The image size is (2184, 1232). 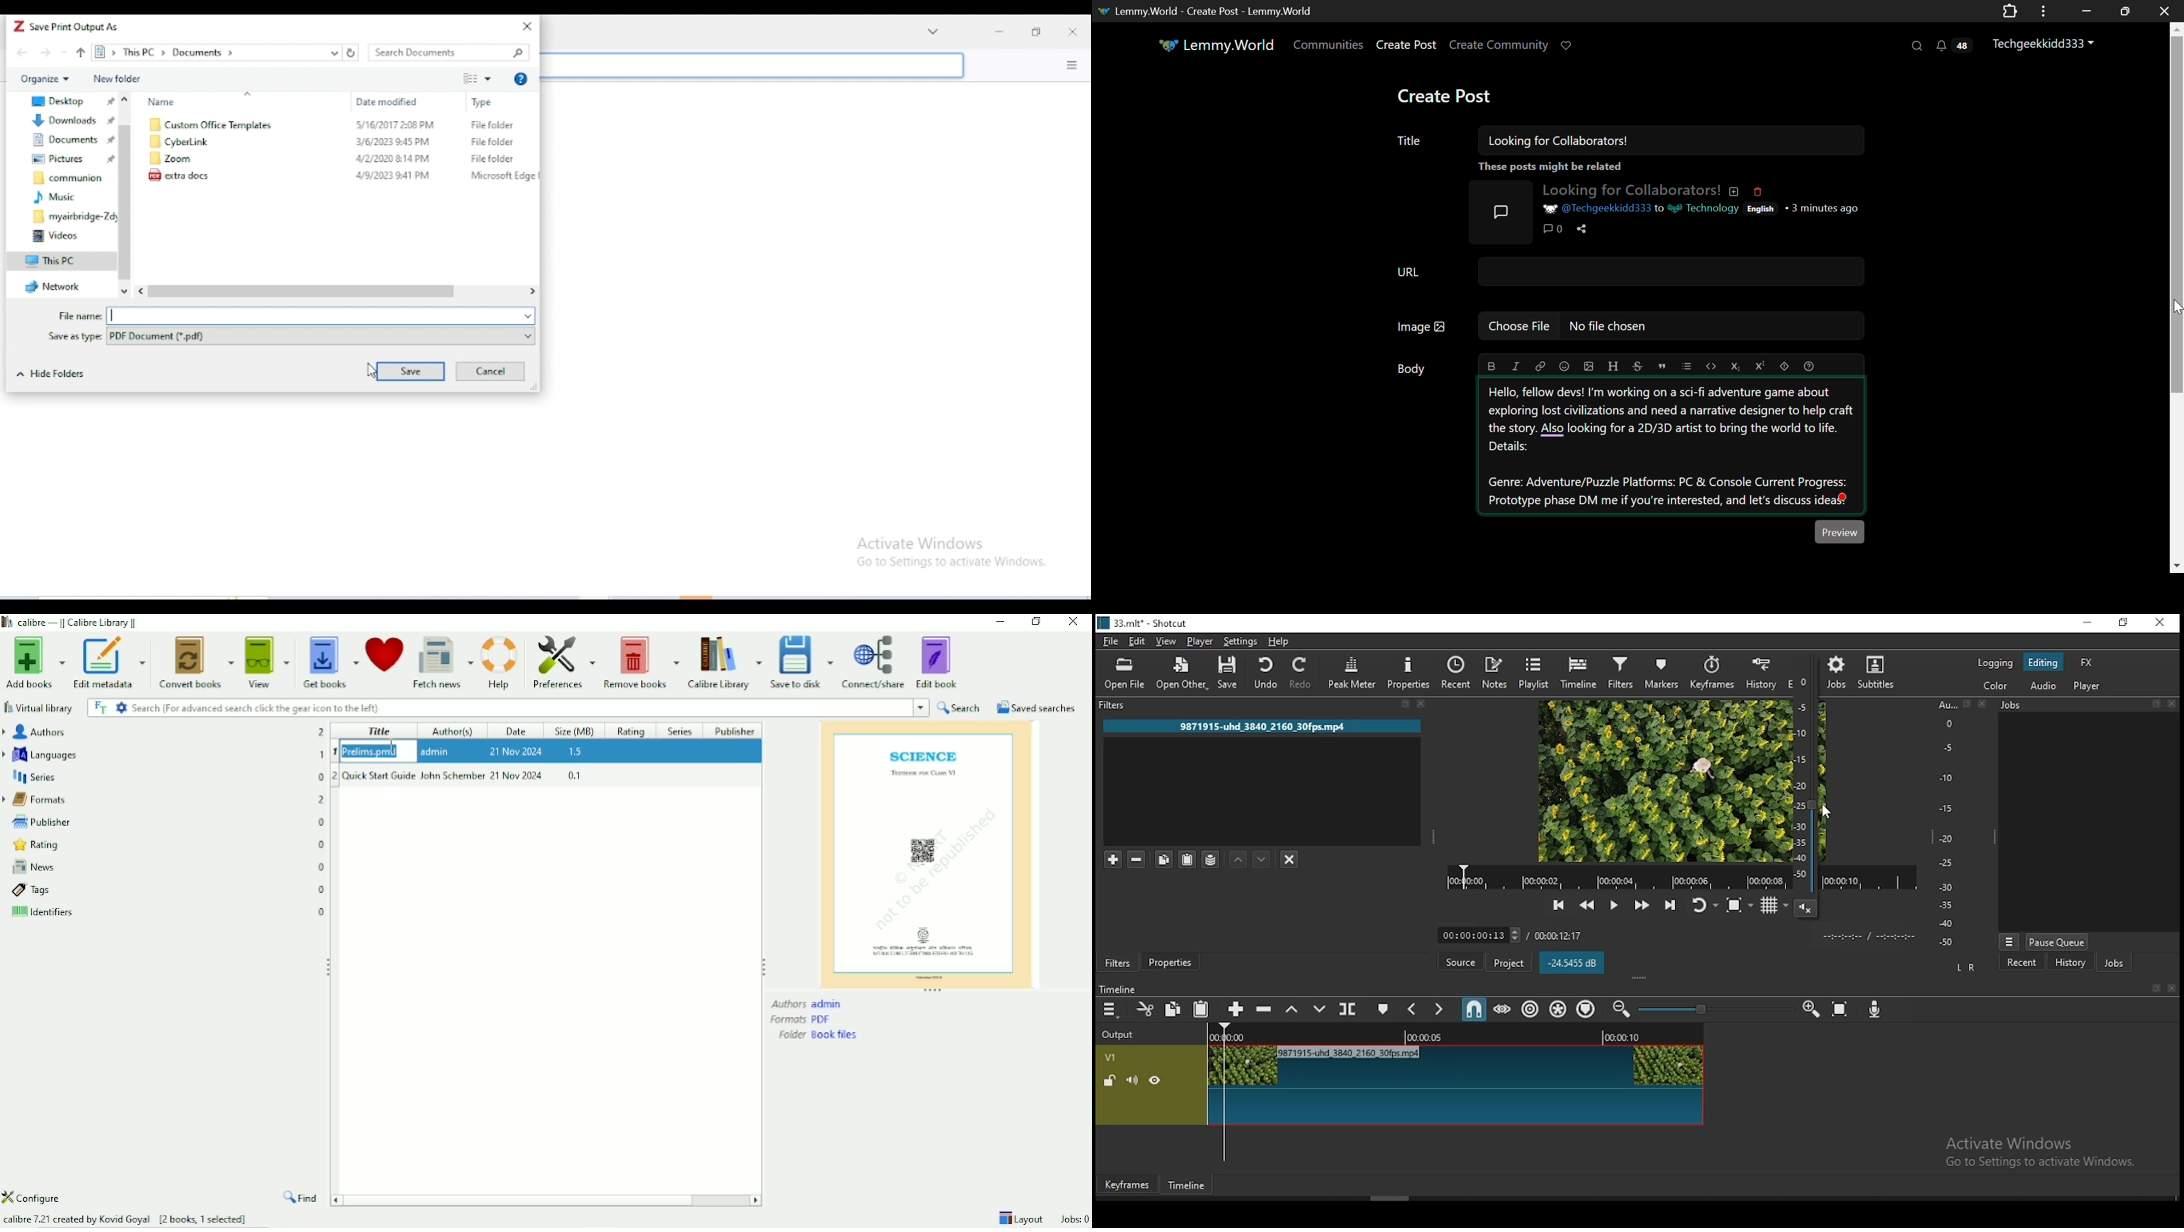 What do you see at coordinates (486, 102) in the screenshot?
I see `Type` at bounding box center [486, 102].